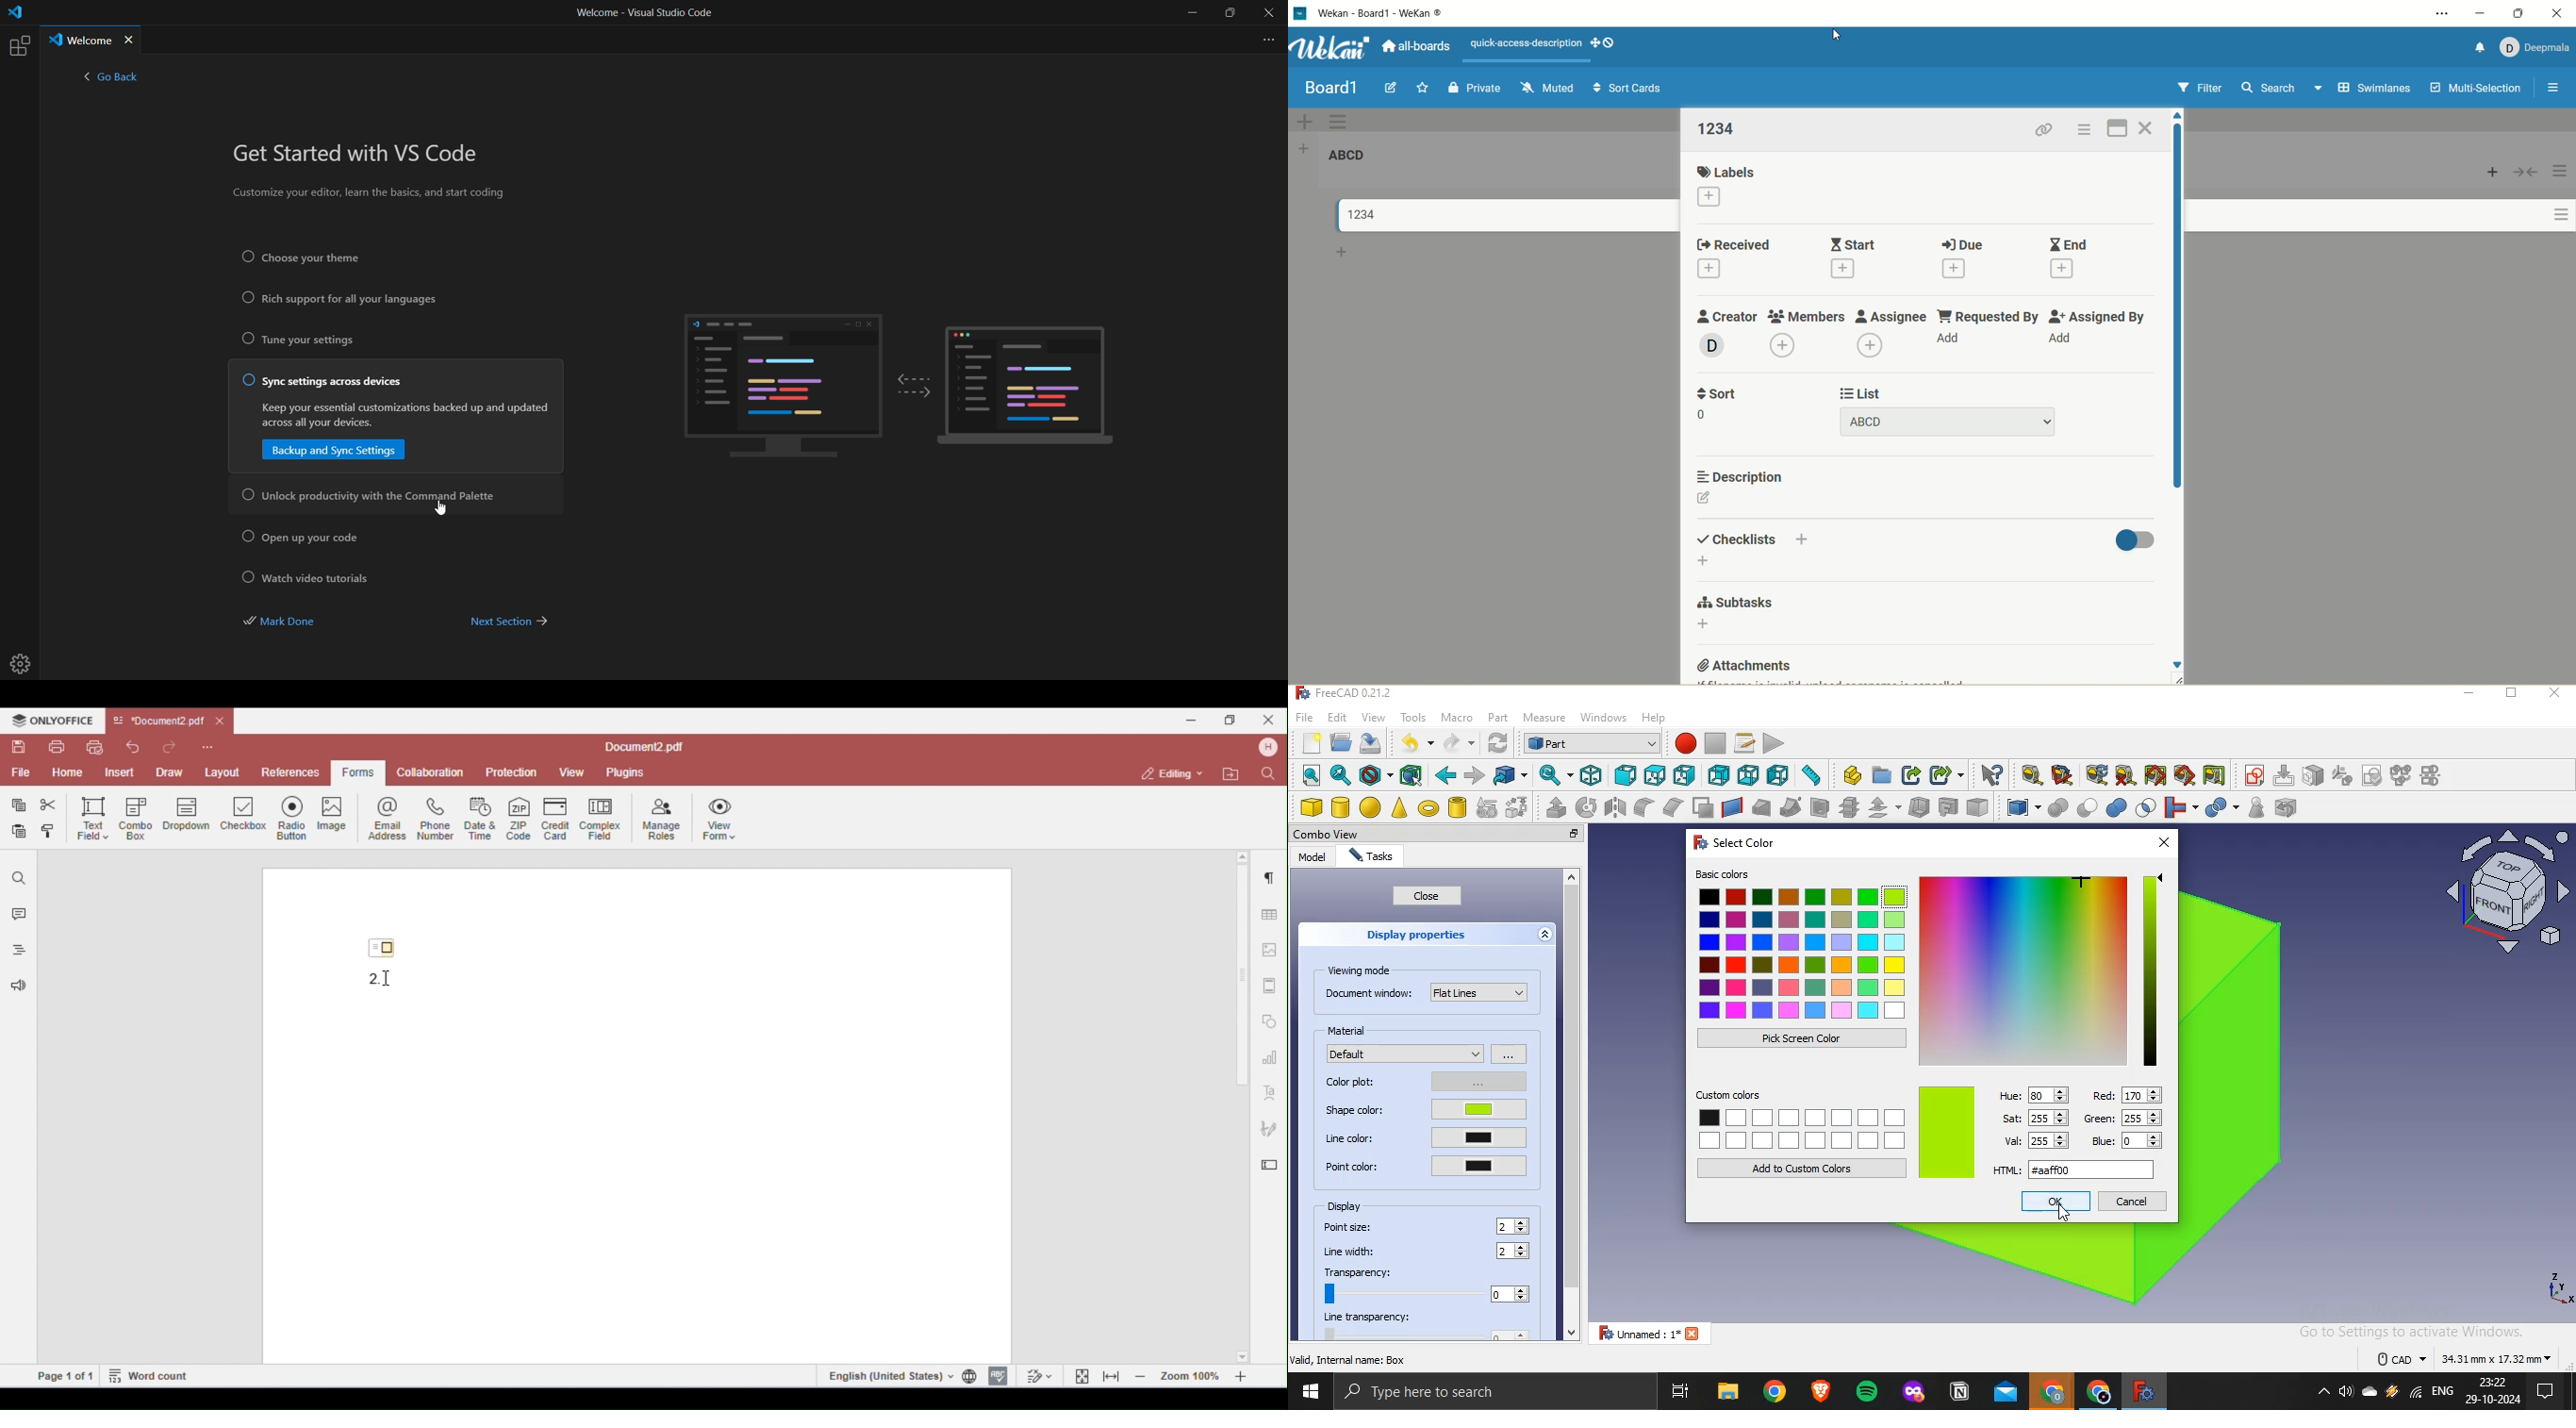 The image size is (2576, 1428). I want to click on what's this, so click(1991, 775).